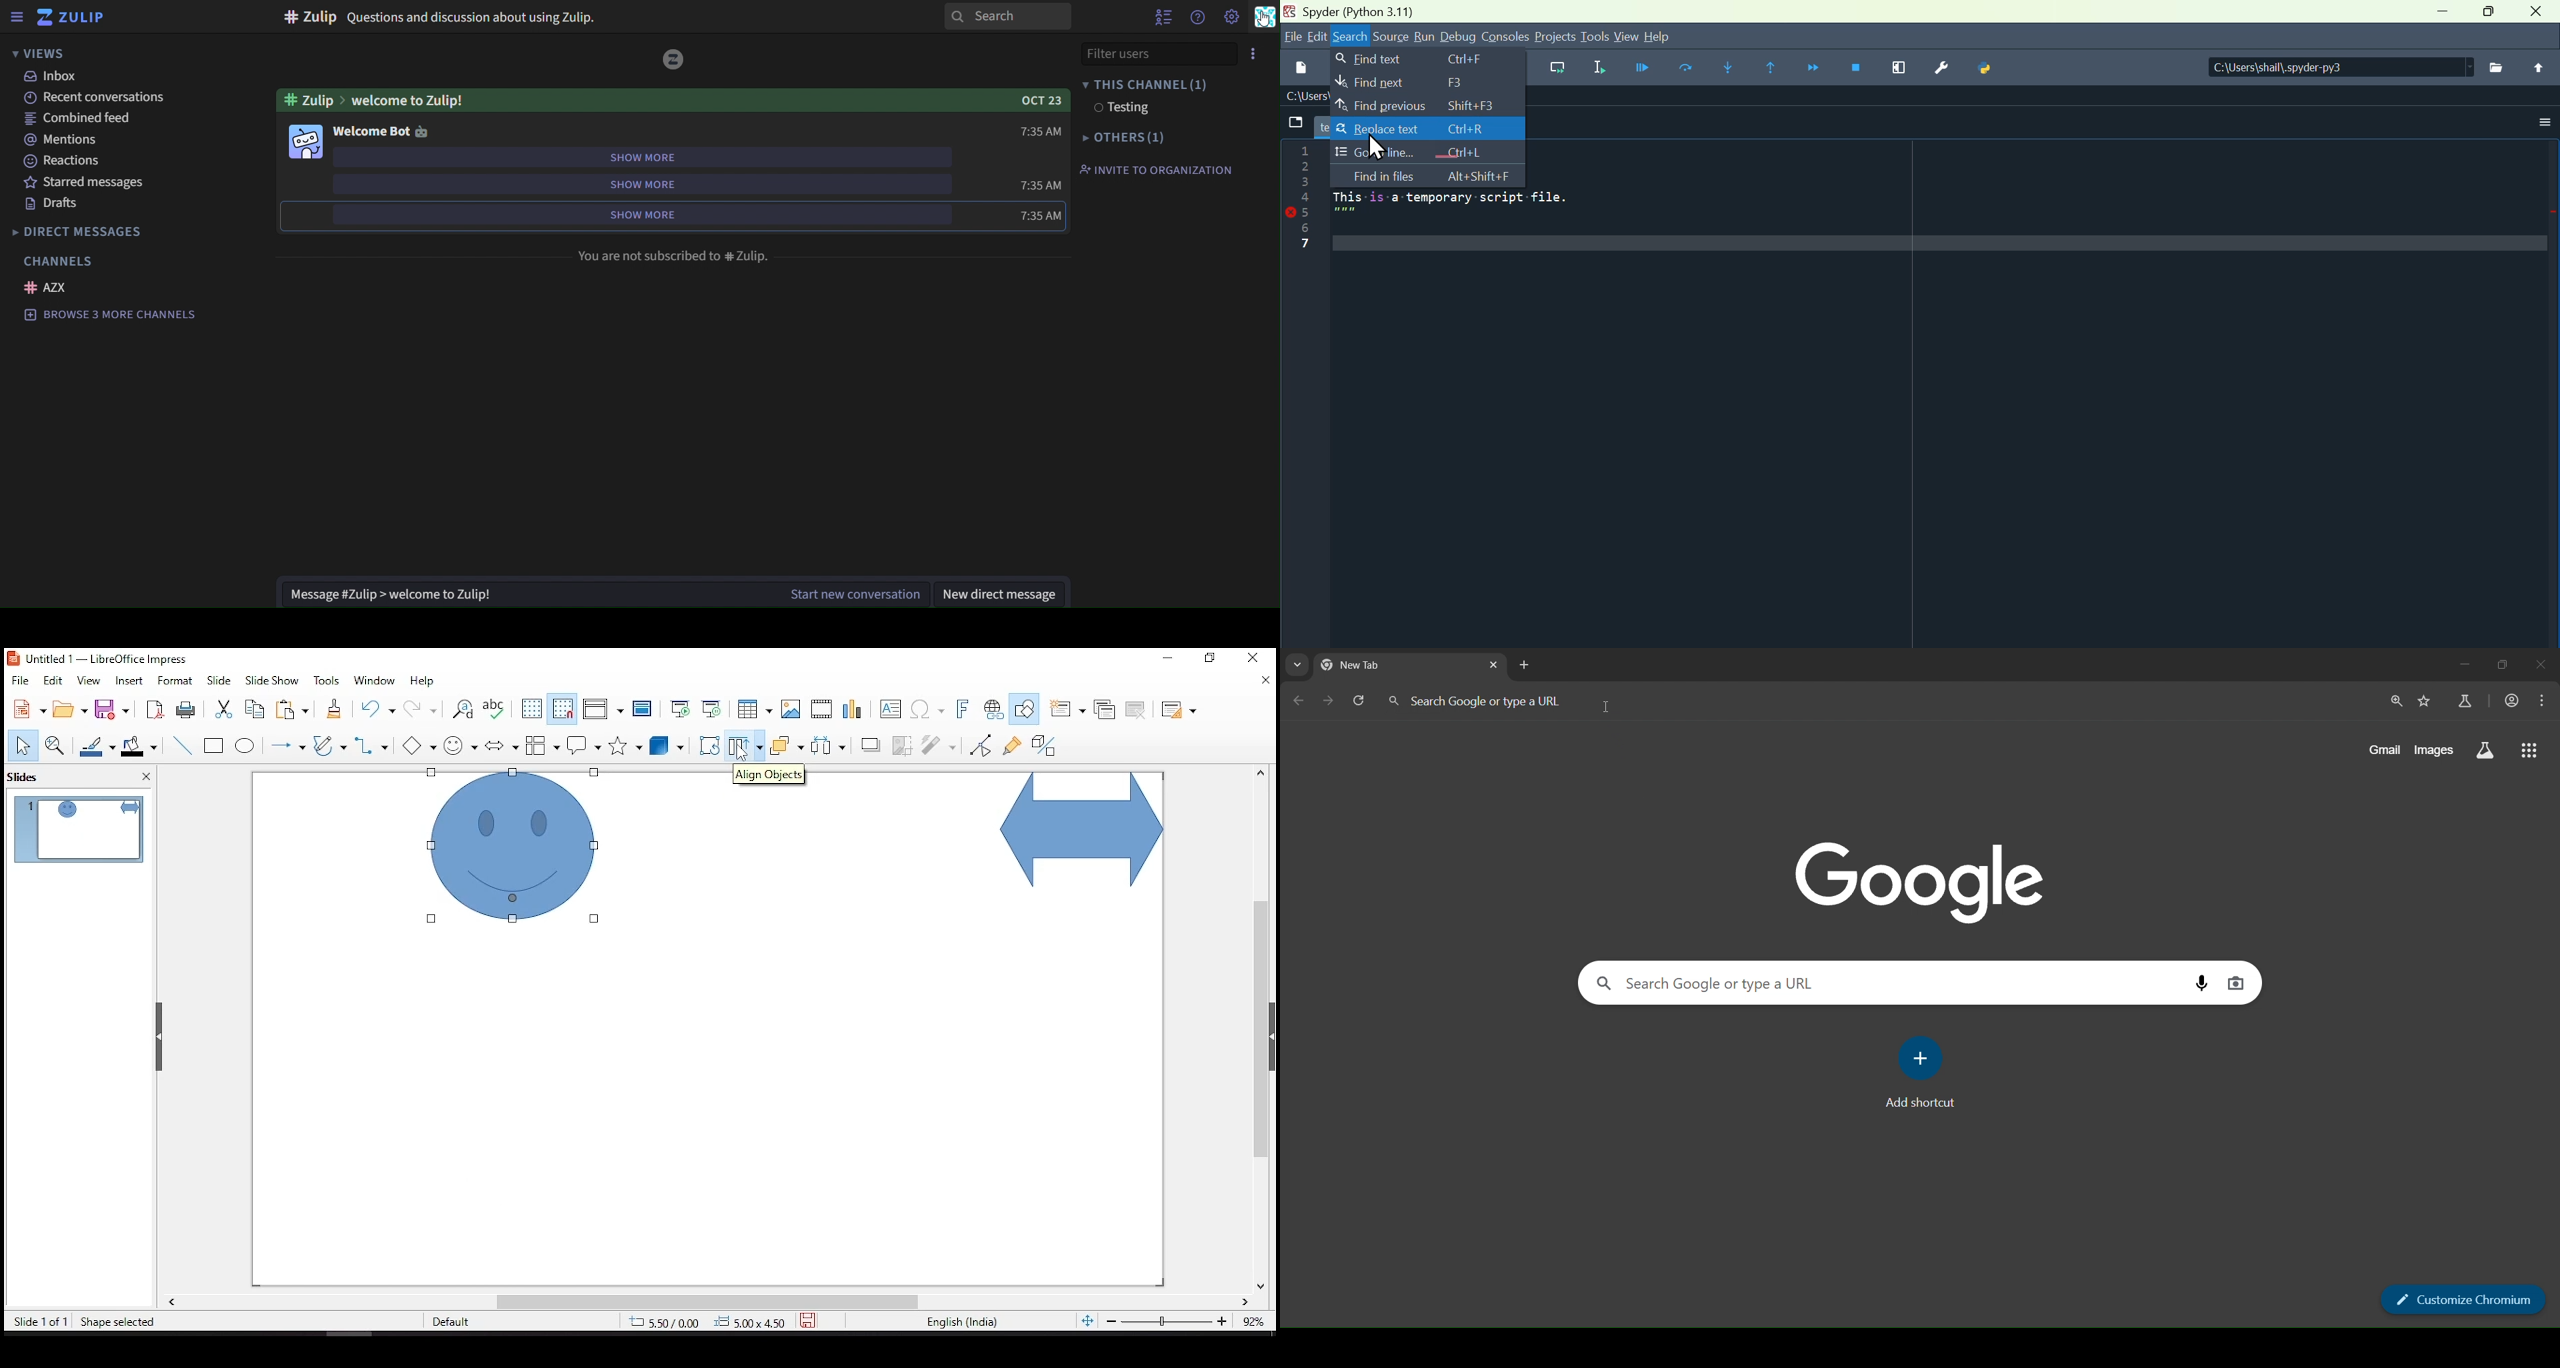 Image resolution: width=2576 pixels, height=1372 pixels. Describe the element at coordinates (382, 709) in the screenshot. I see `undo` at that location.